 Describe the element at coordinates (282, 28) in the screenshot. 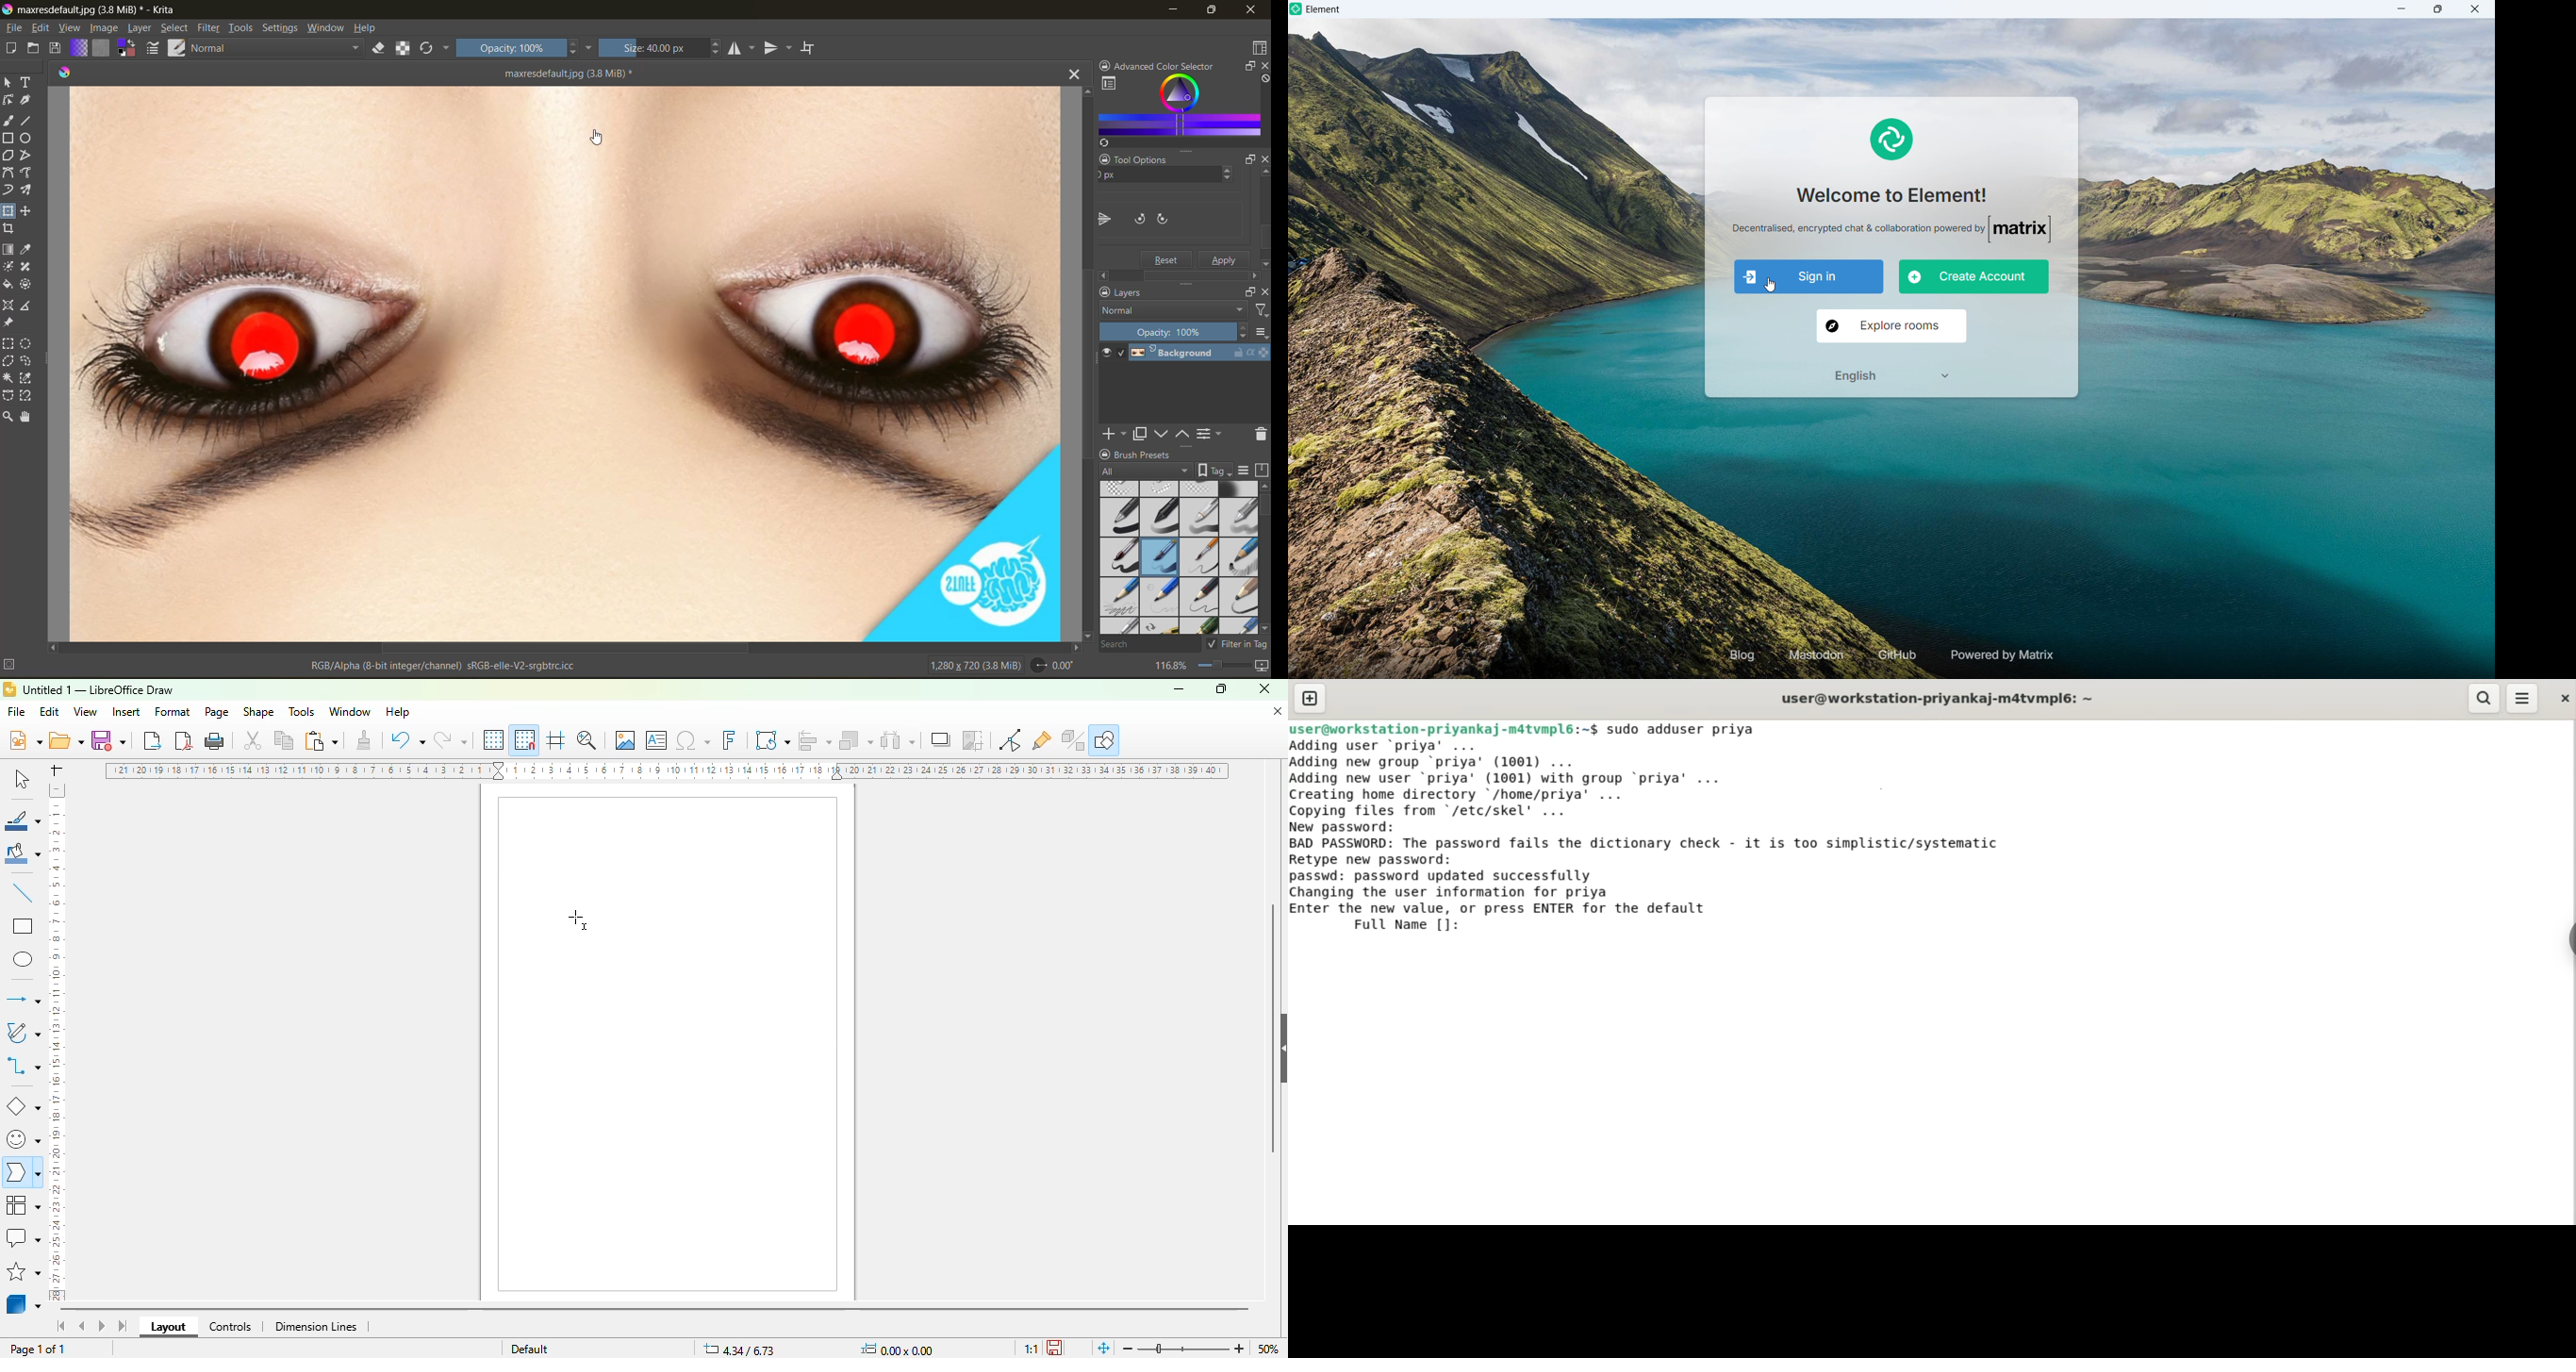

I see `settings` at that location.